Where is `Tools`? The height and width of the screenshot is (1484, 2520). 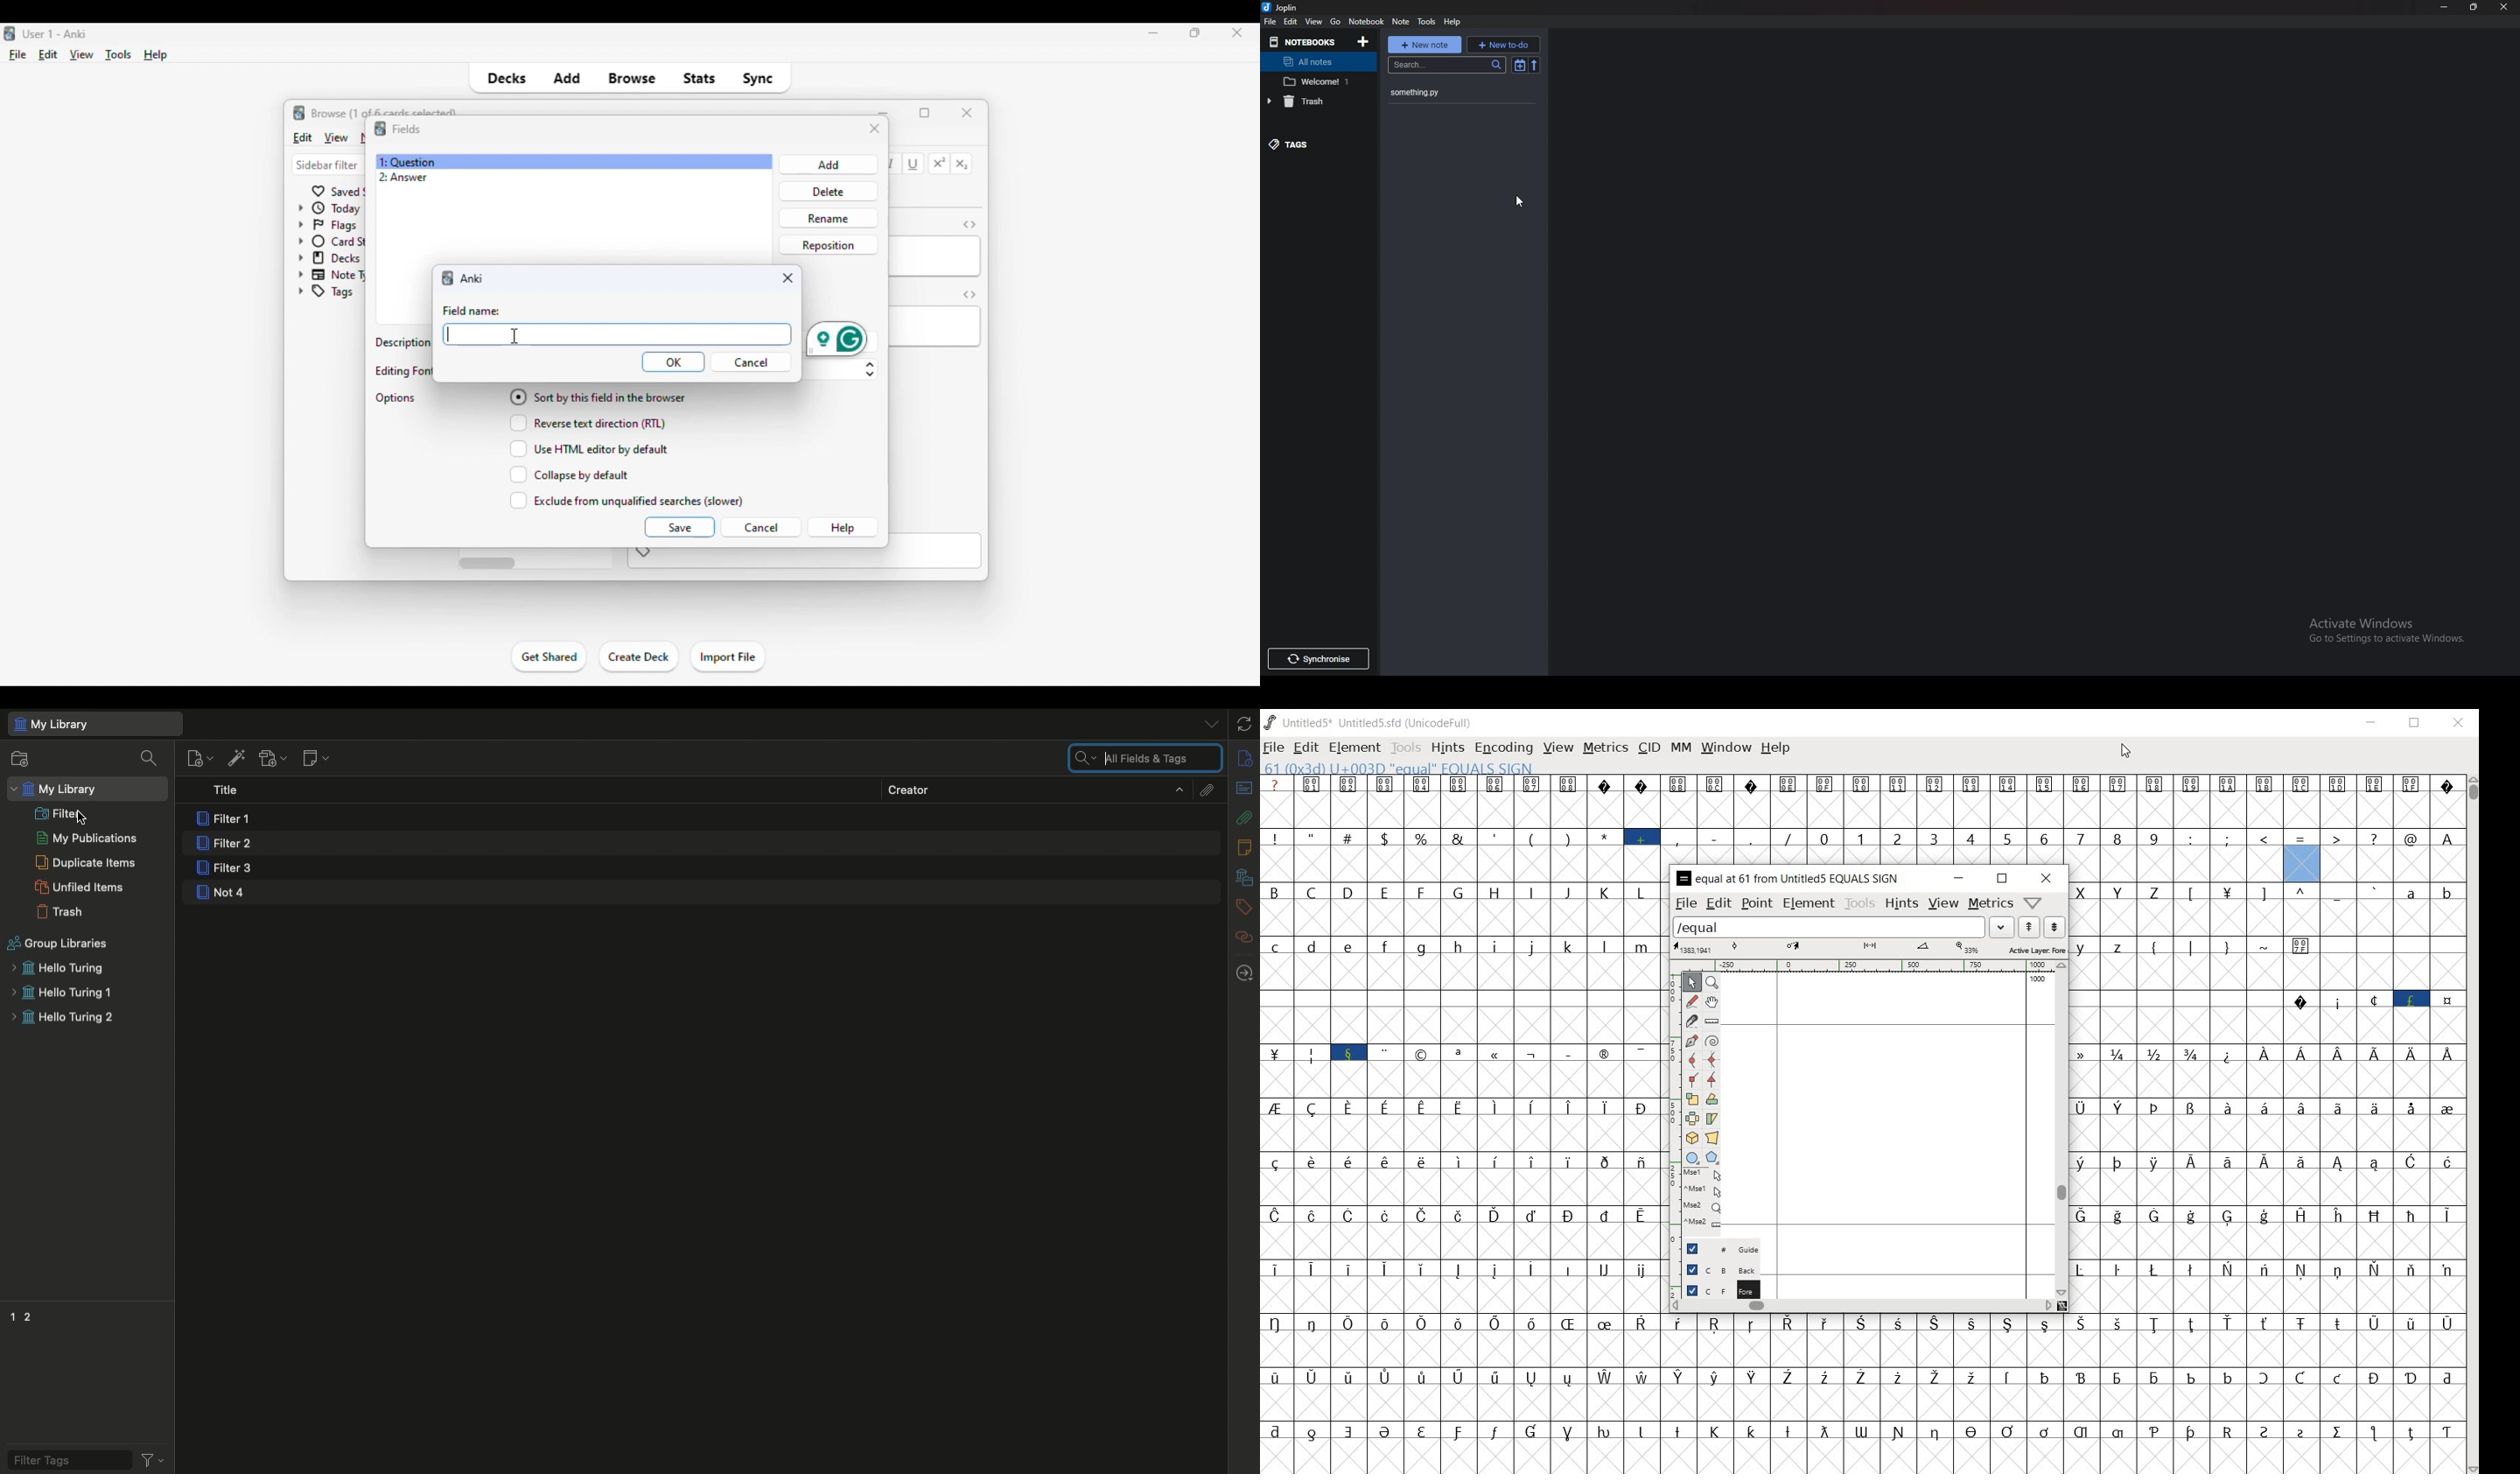 Tools is located at coordinates (1427, 22).